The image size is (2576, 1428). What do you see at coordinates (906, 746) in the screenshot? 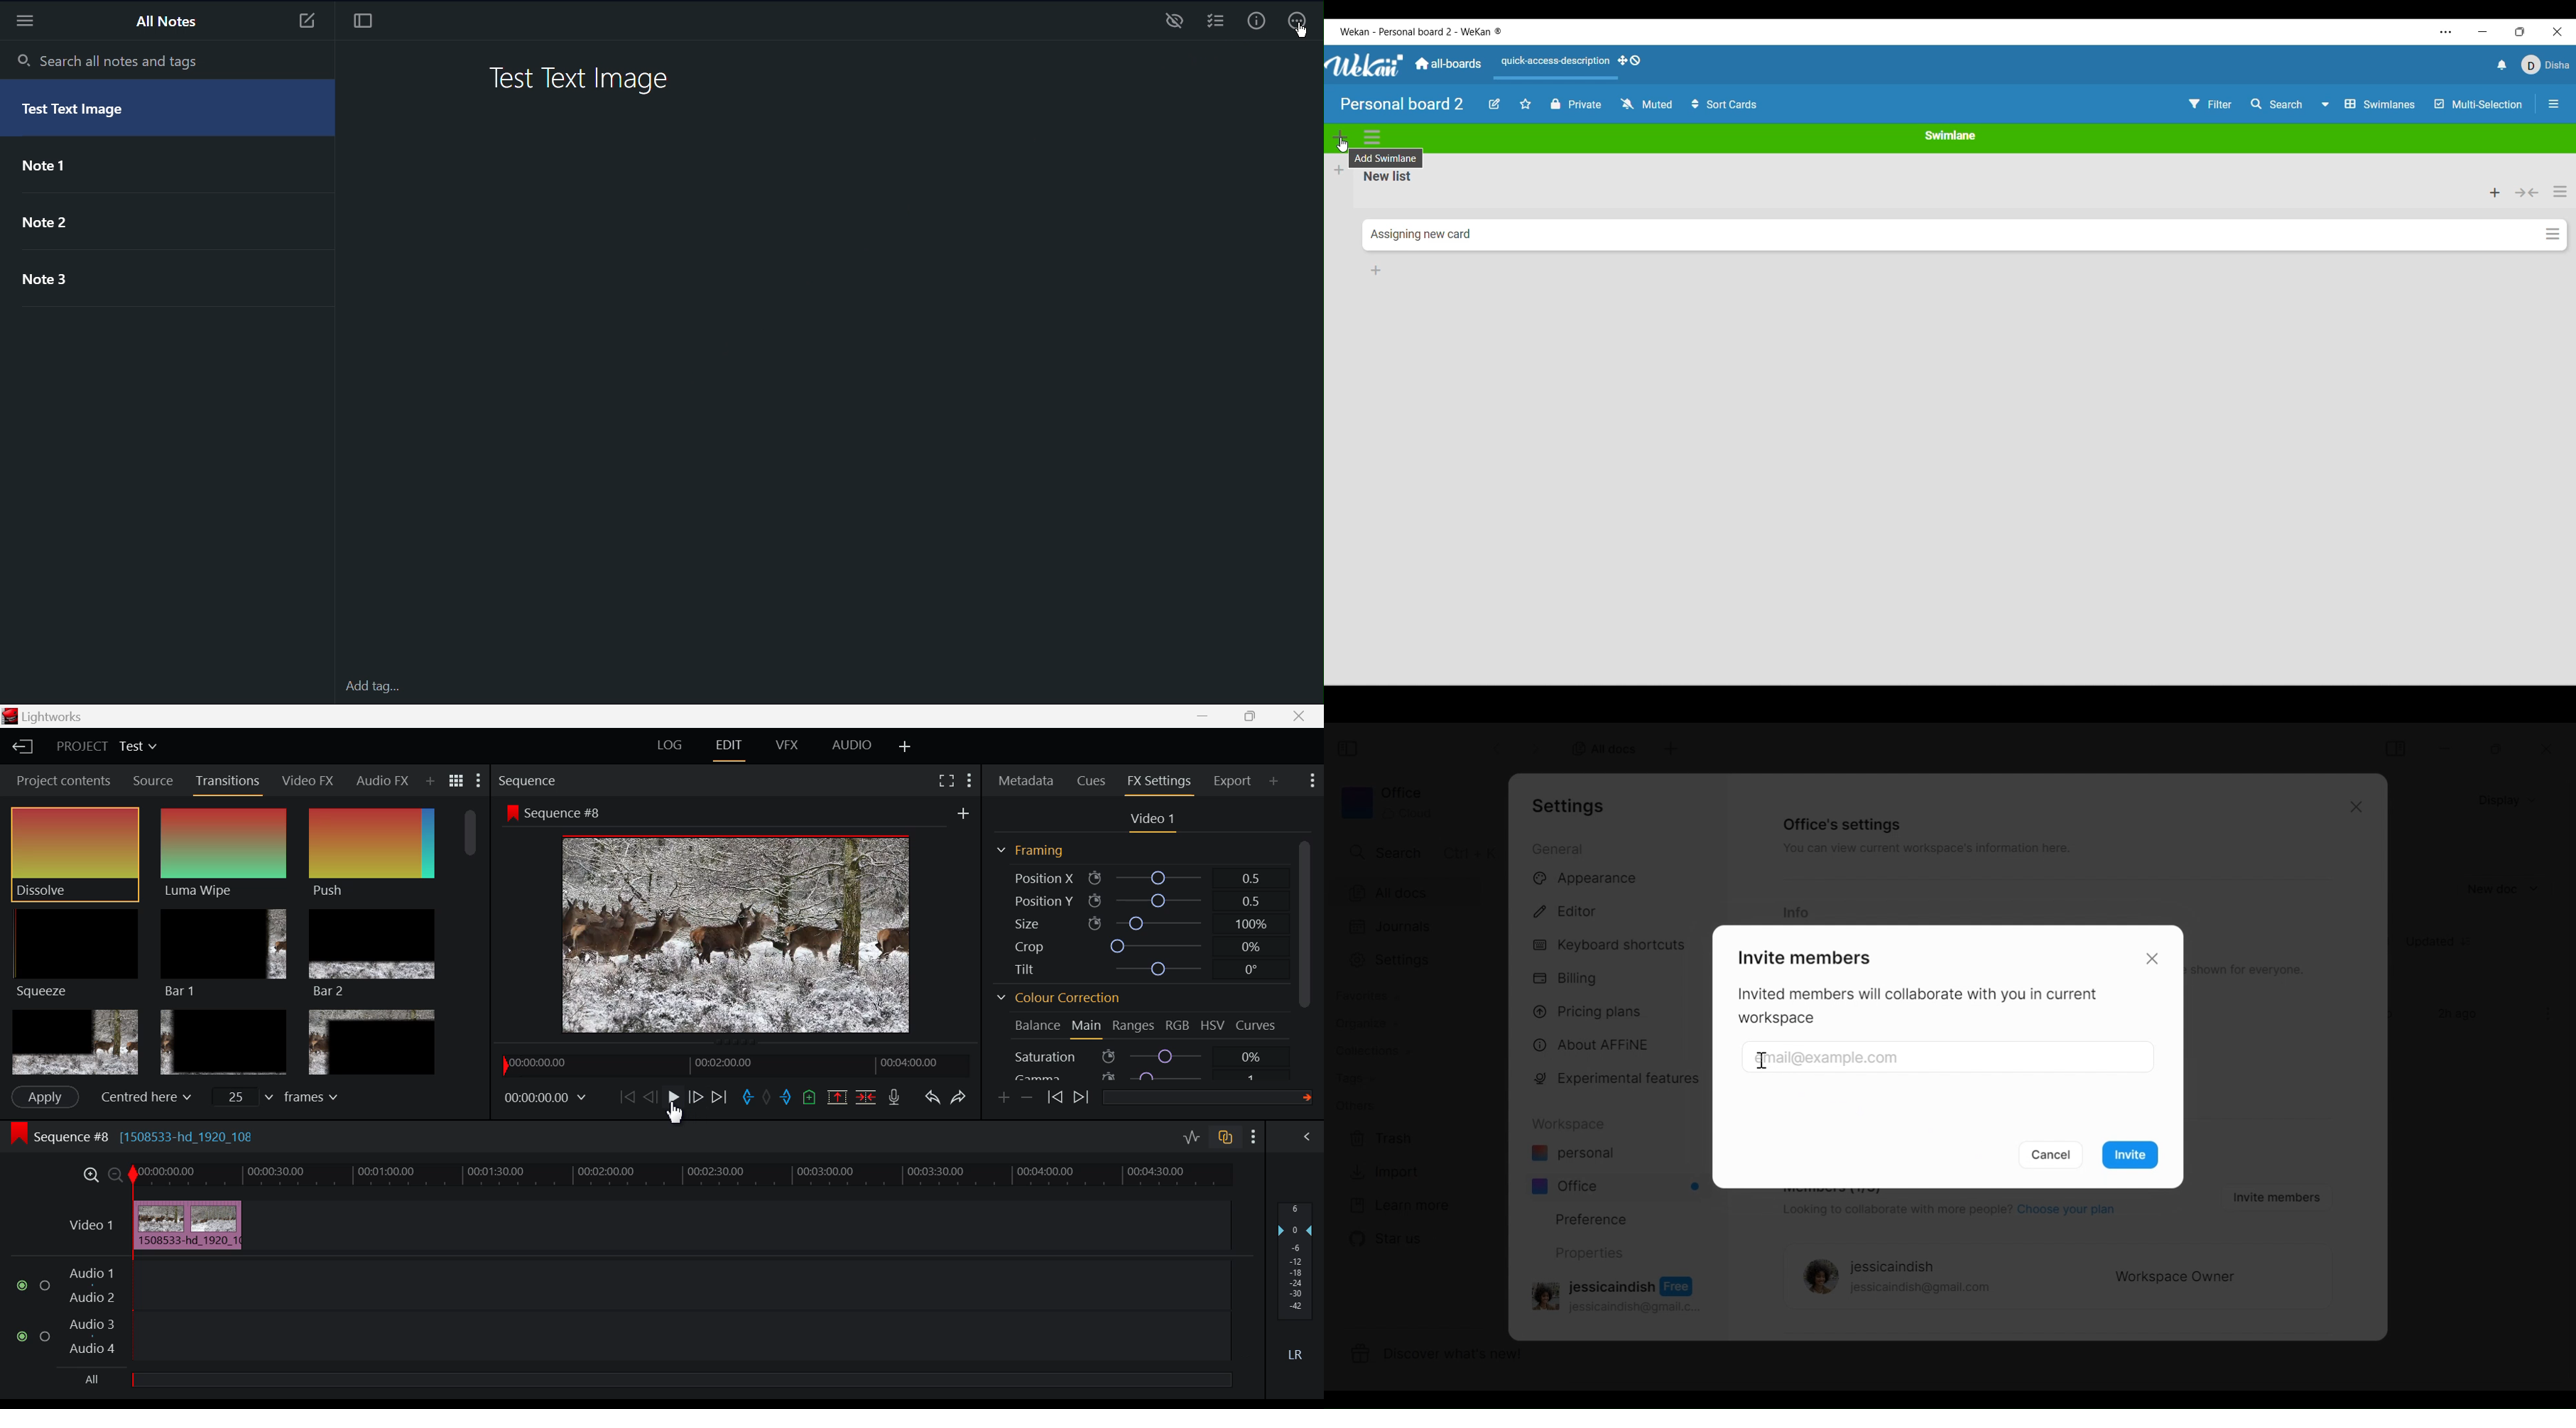
I see `Add Layout` at bounding box center [906, 746].